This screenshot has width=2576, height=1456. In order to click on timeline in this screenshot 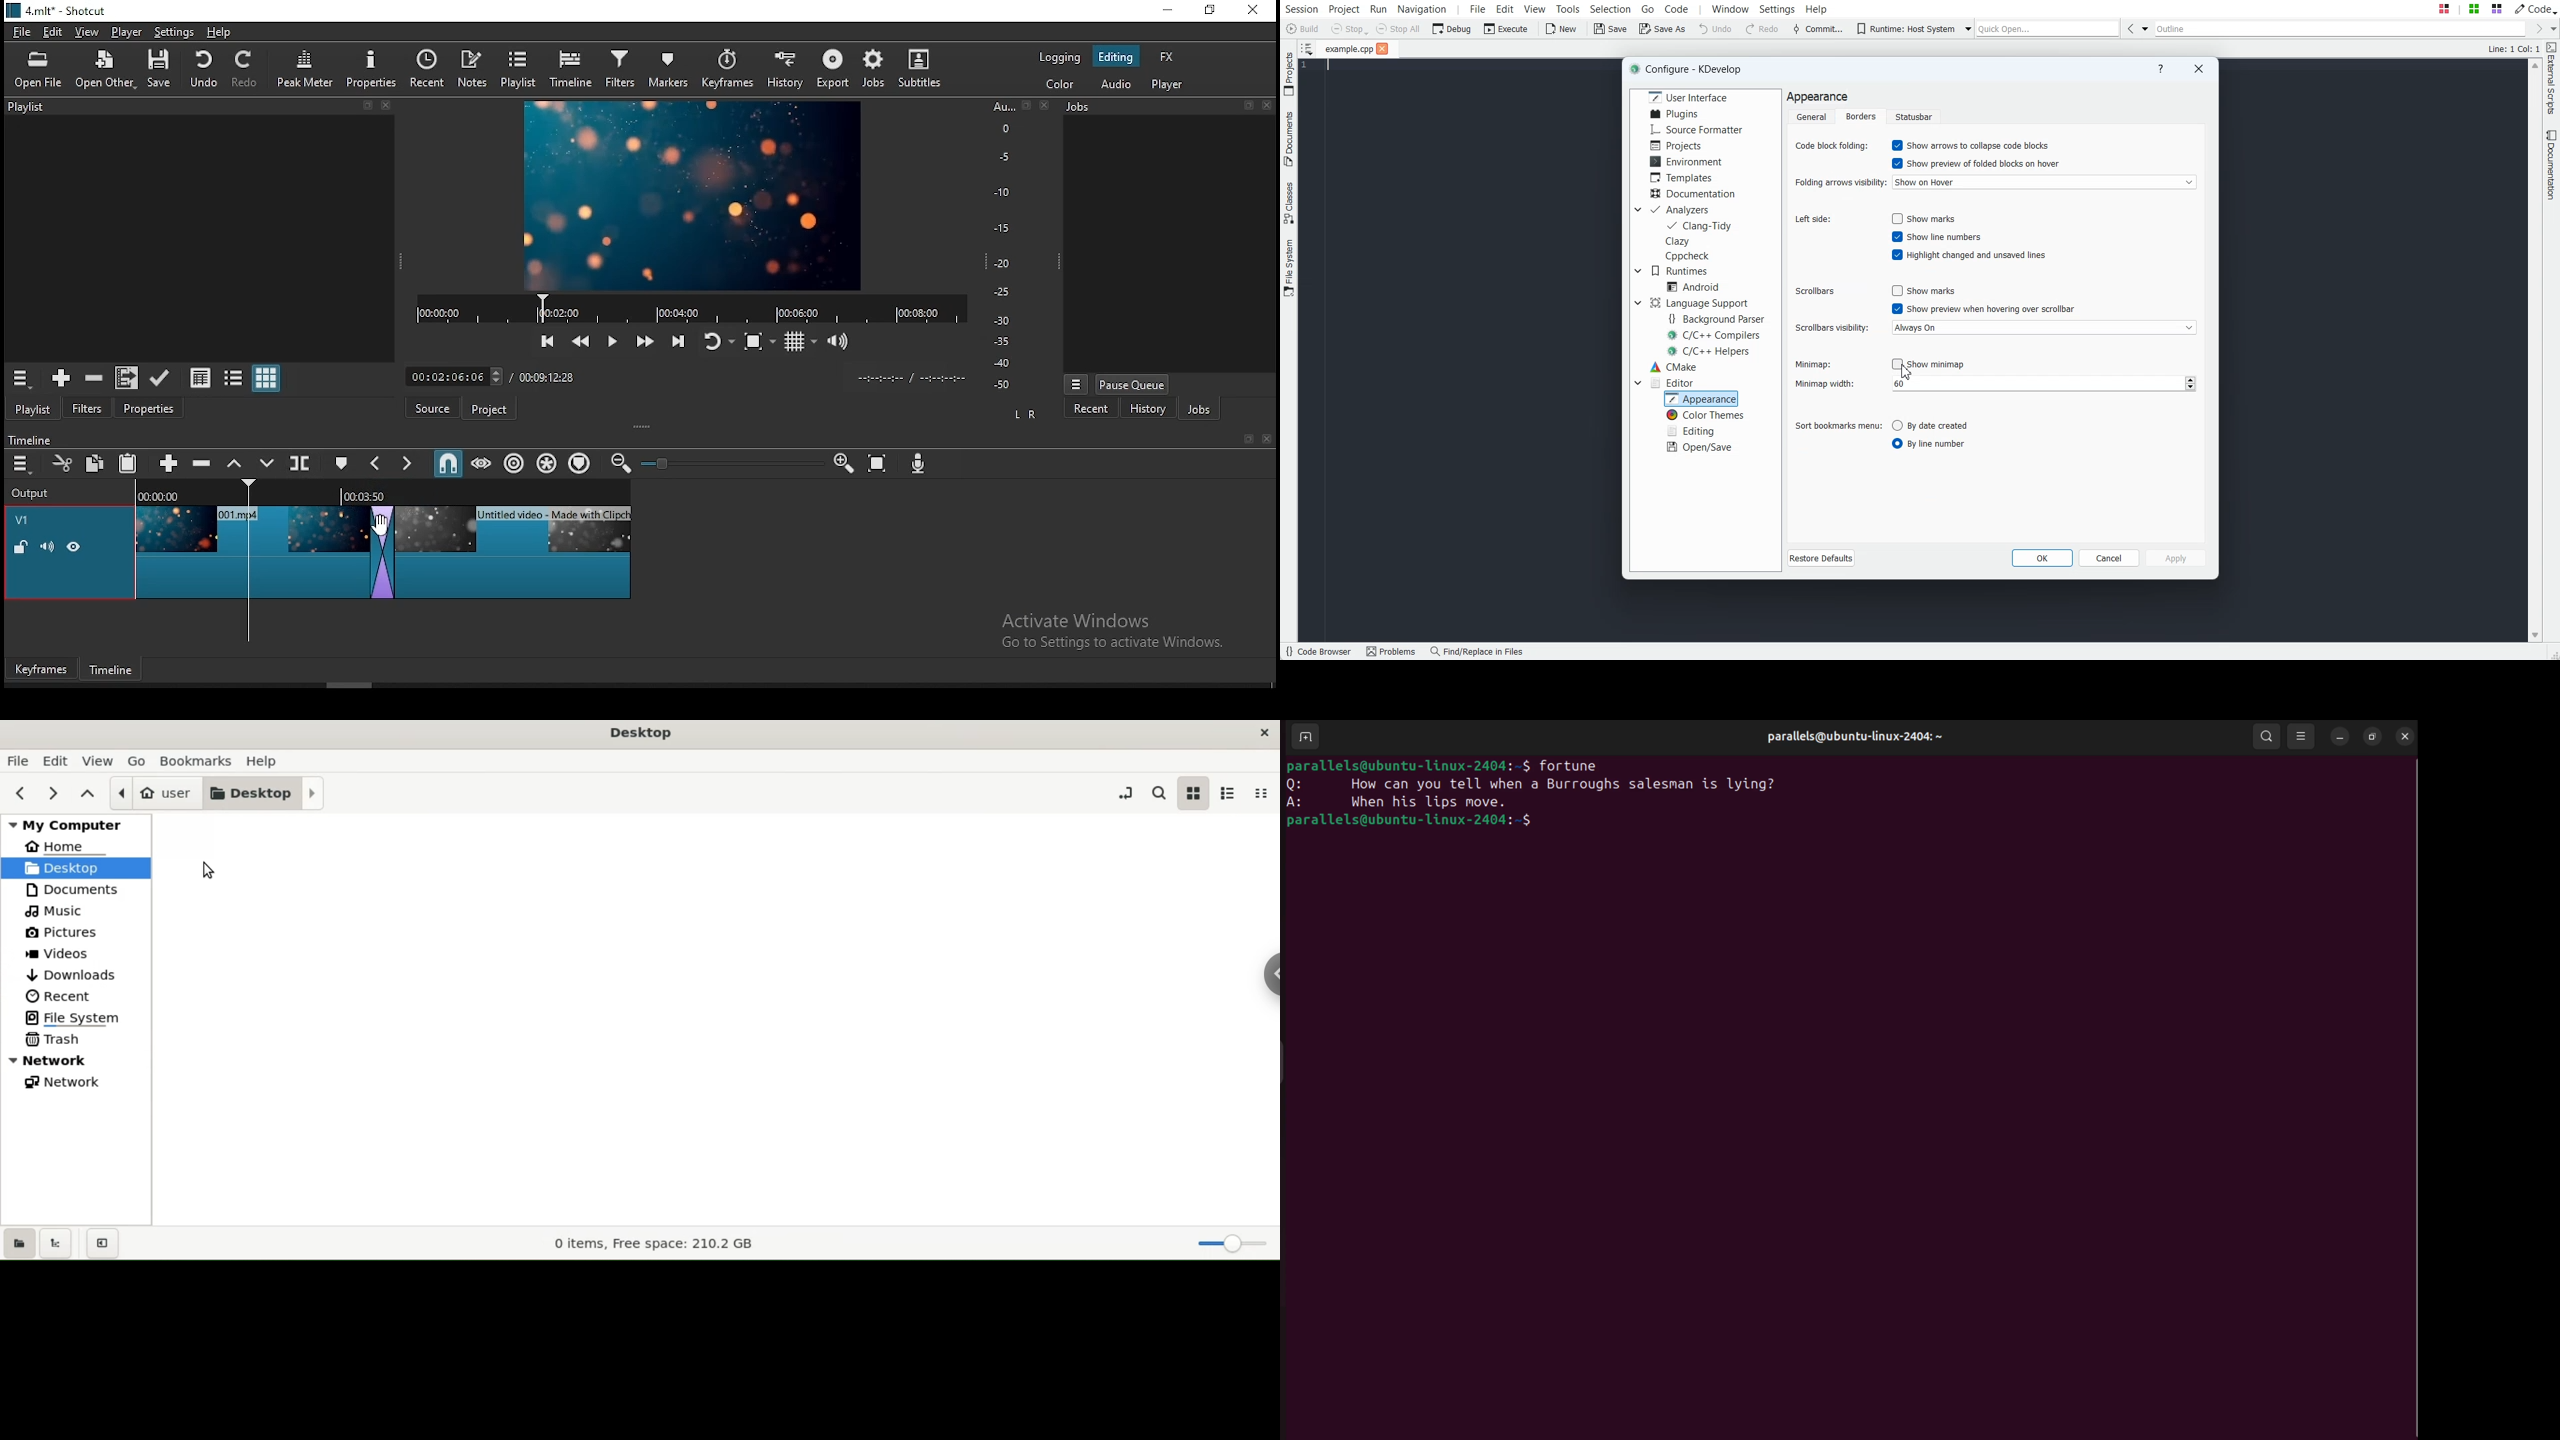, I will do `click(28, 438)`.